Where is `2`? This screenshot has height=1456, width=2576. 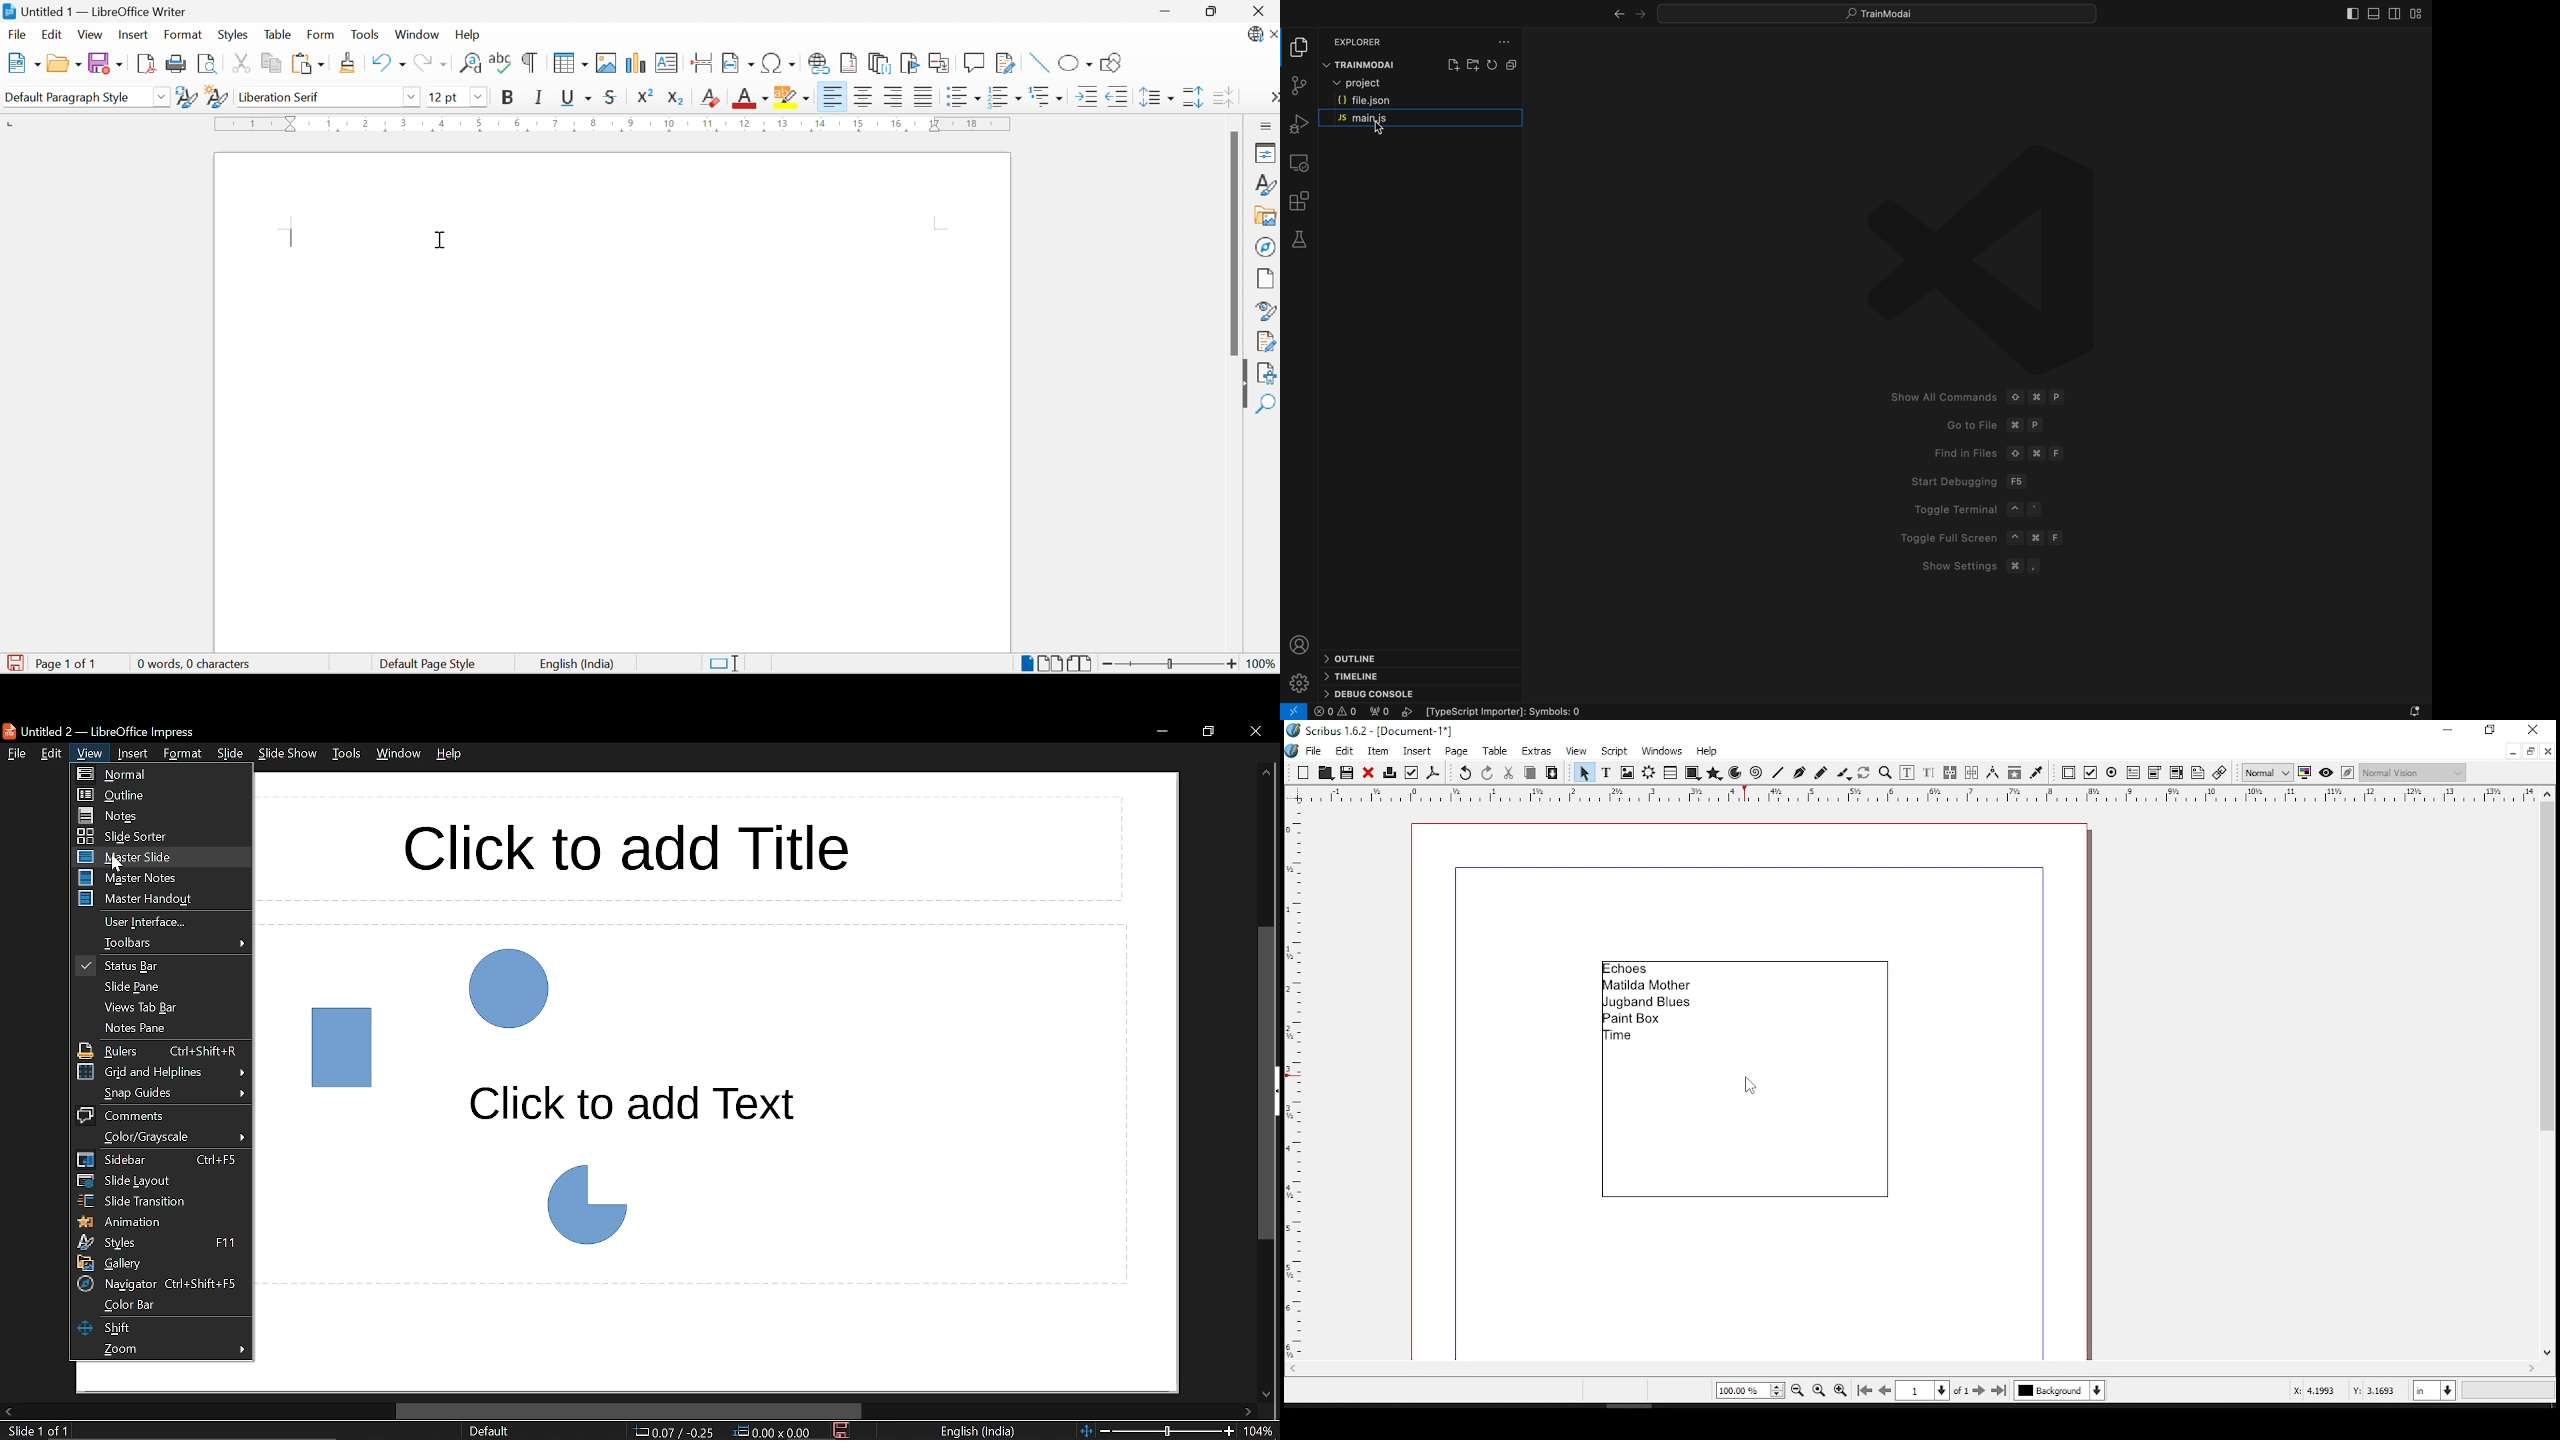
2 is located at coordinates (367, 122).